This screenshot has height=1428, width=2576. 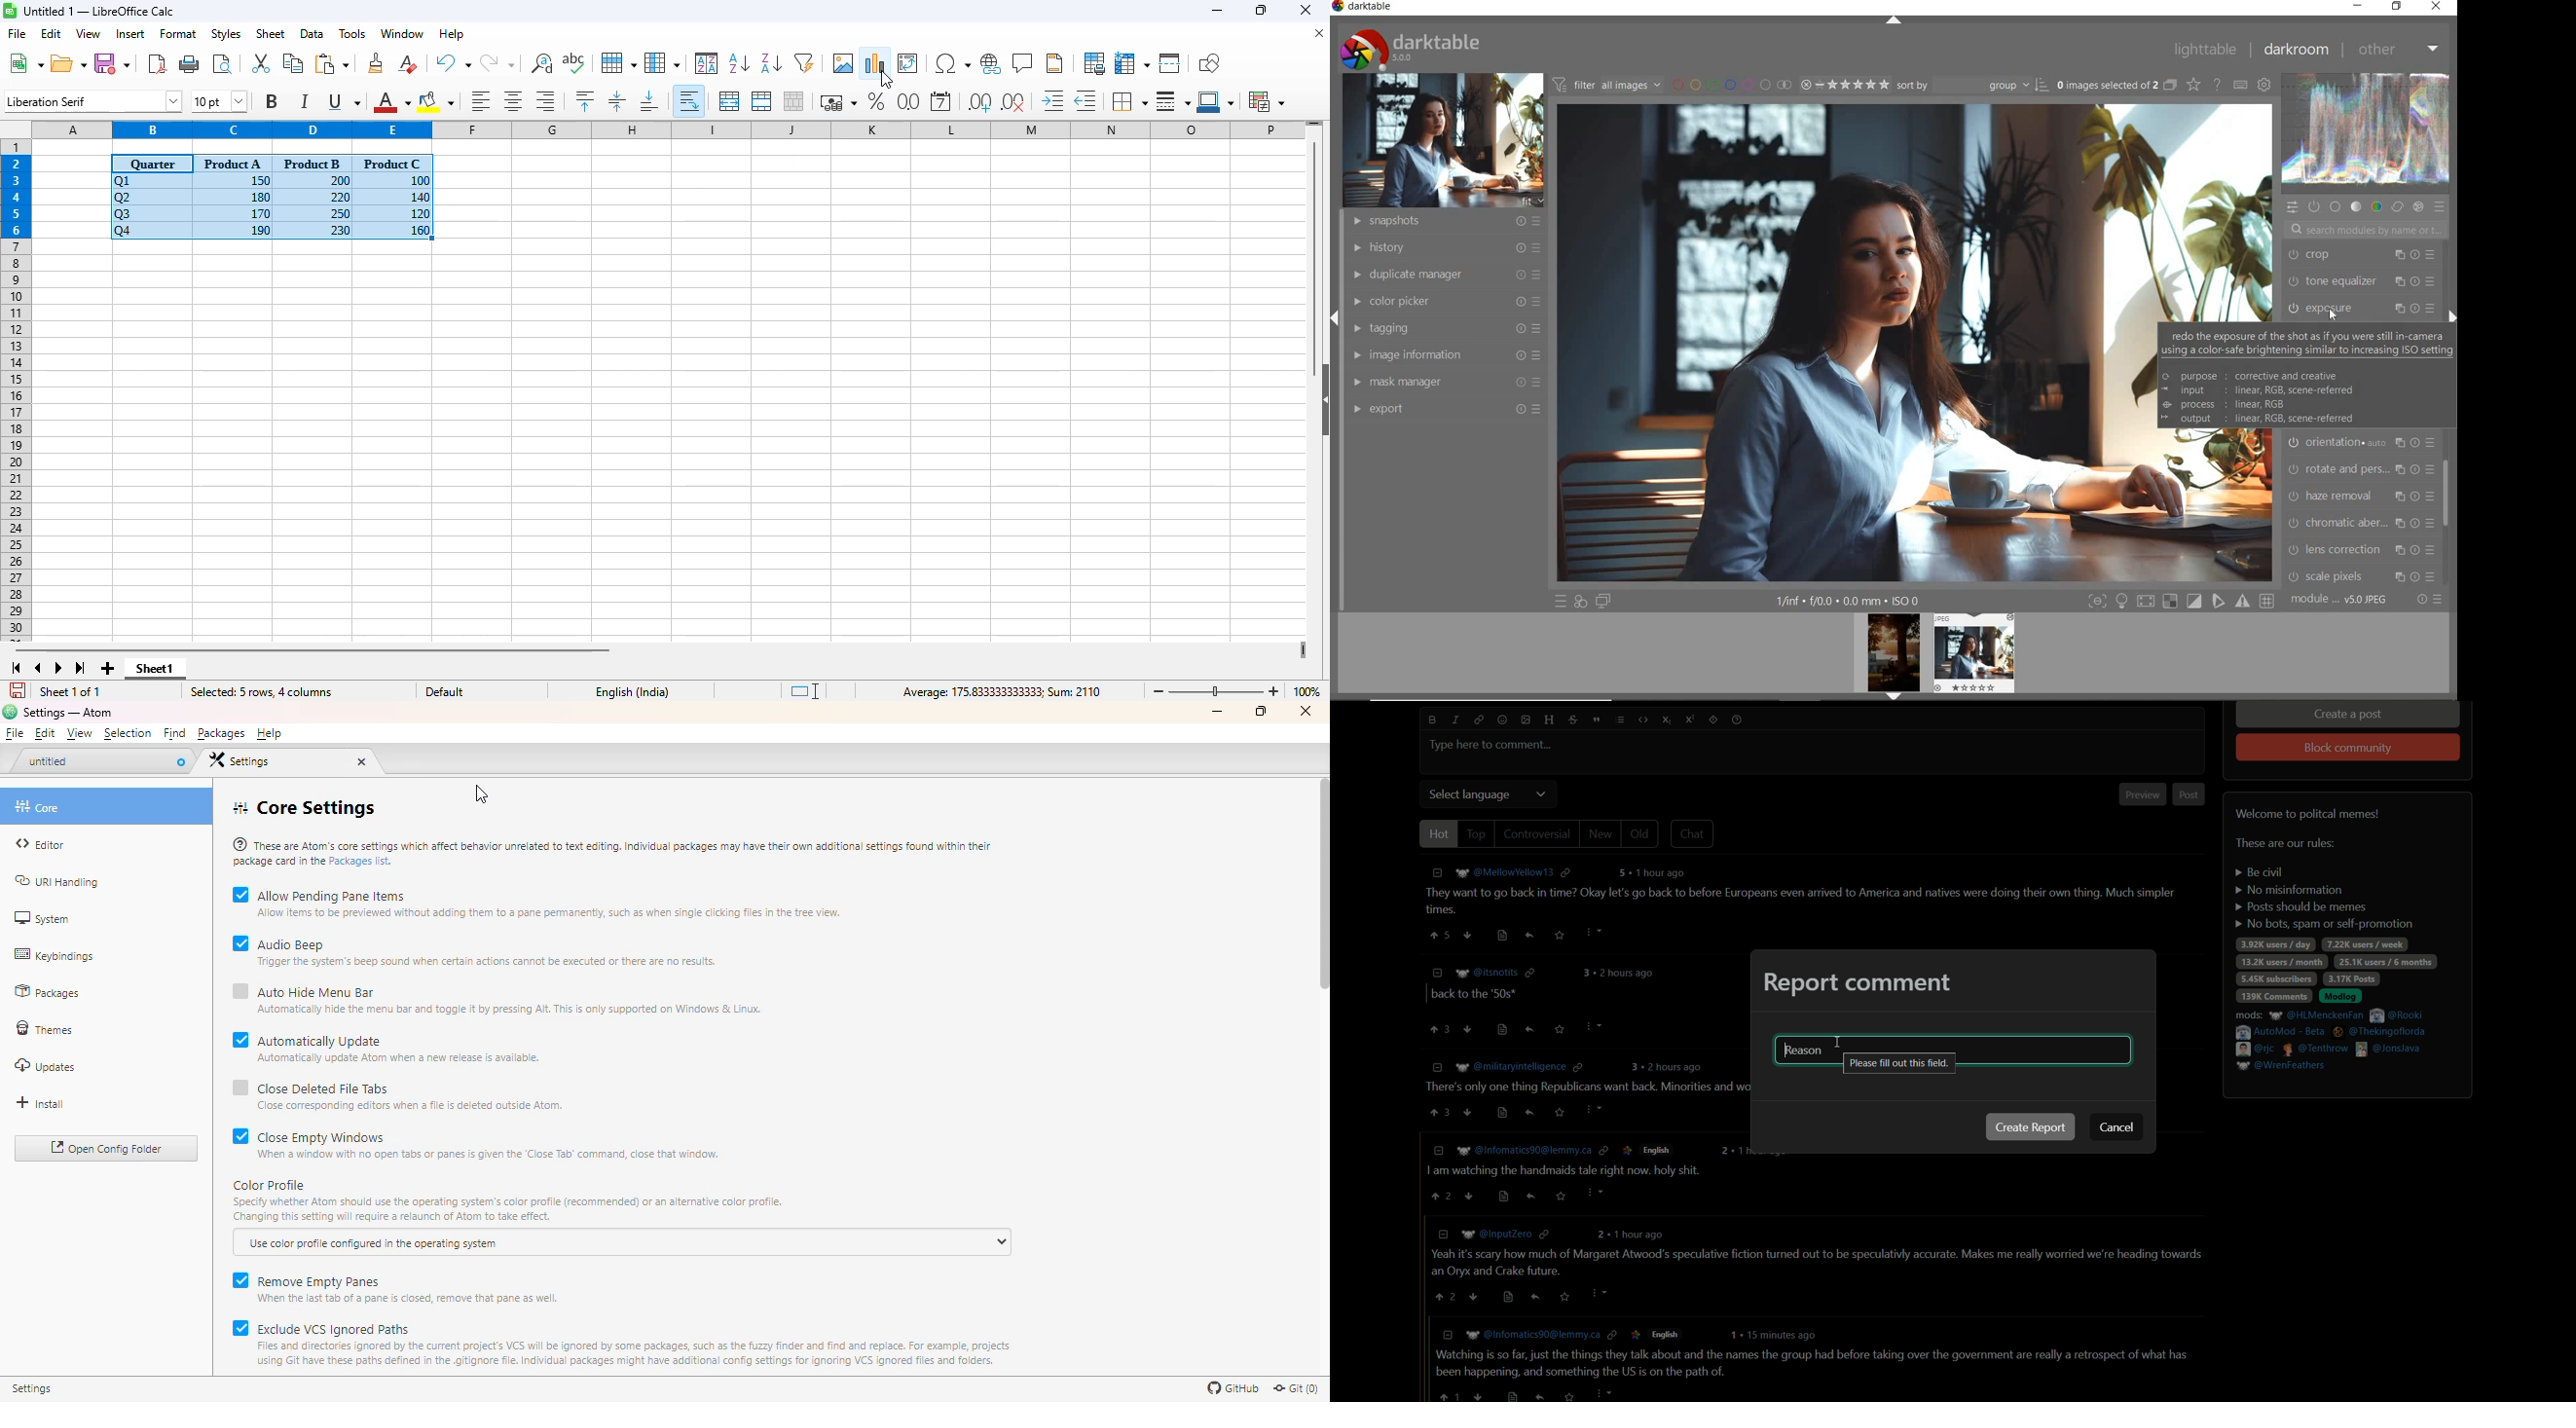 I want to click on scroll to next sheet, so click(x=58, y=668).